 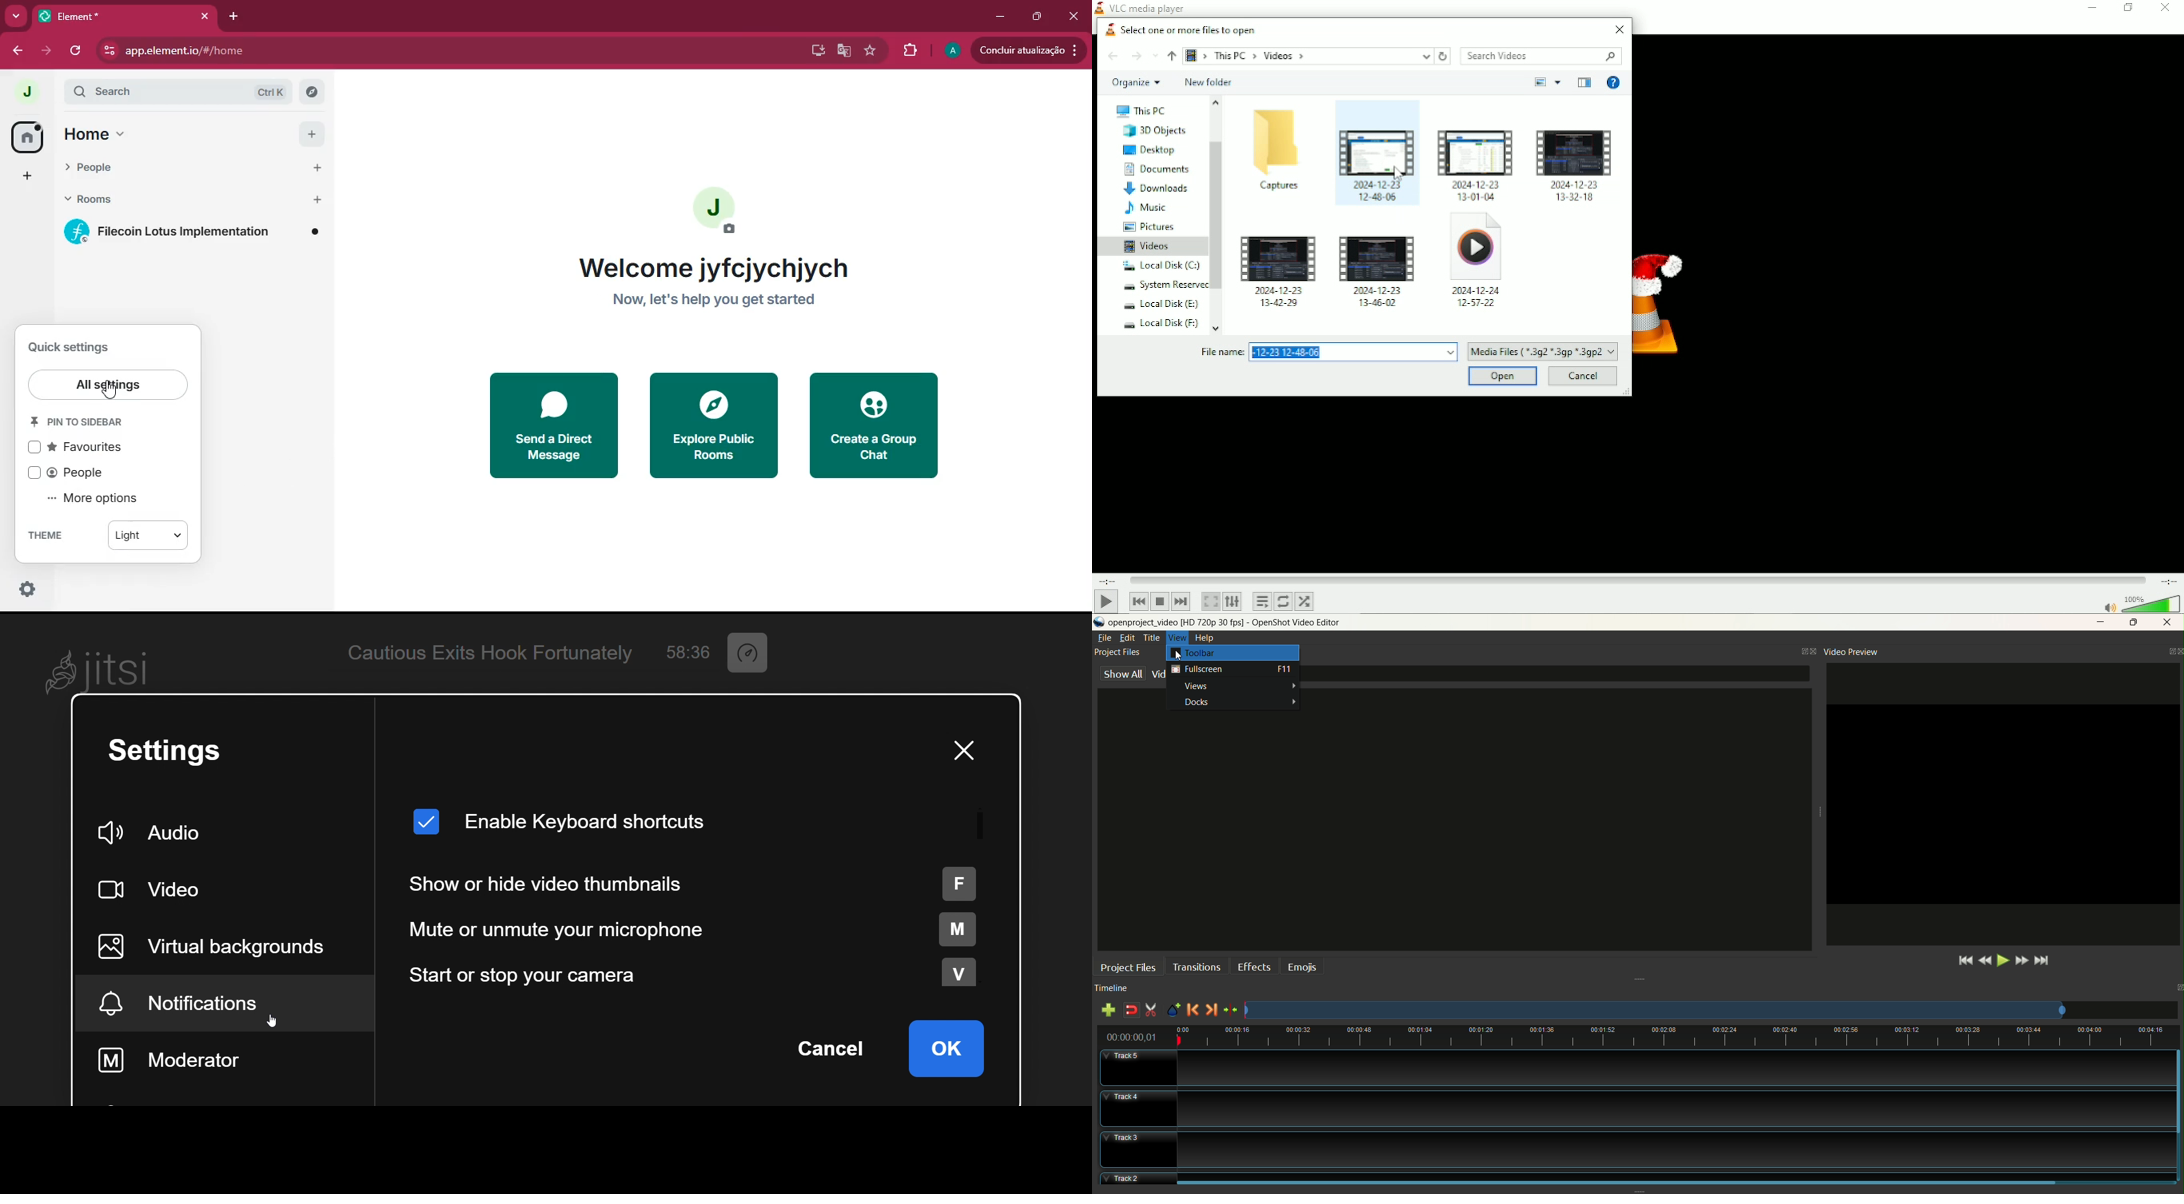 I want to click on Back, so click(x=1113, y=56).